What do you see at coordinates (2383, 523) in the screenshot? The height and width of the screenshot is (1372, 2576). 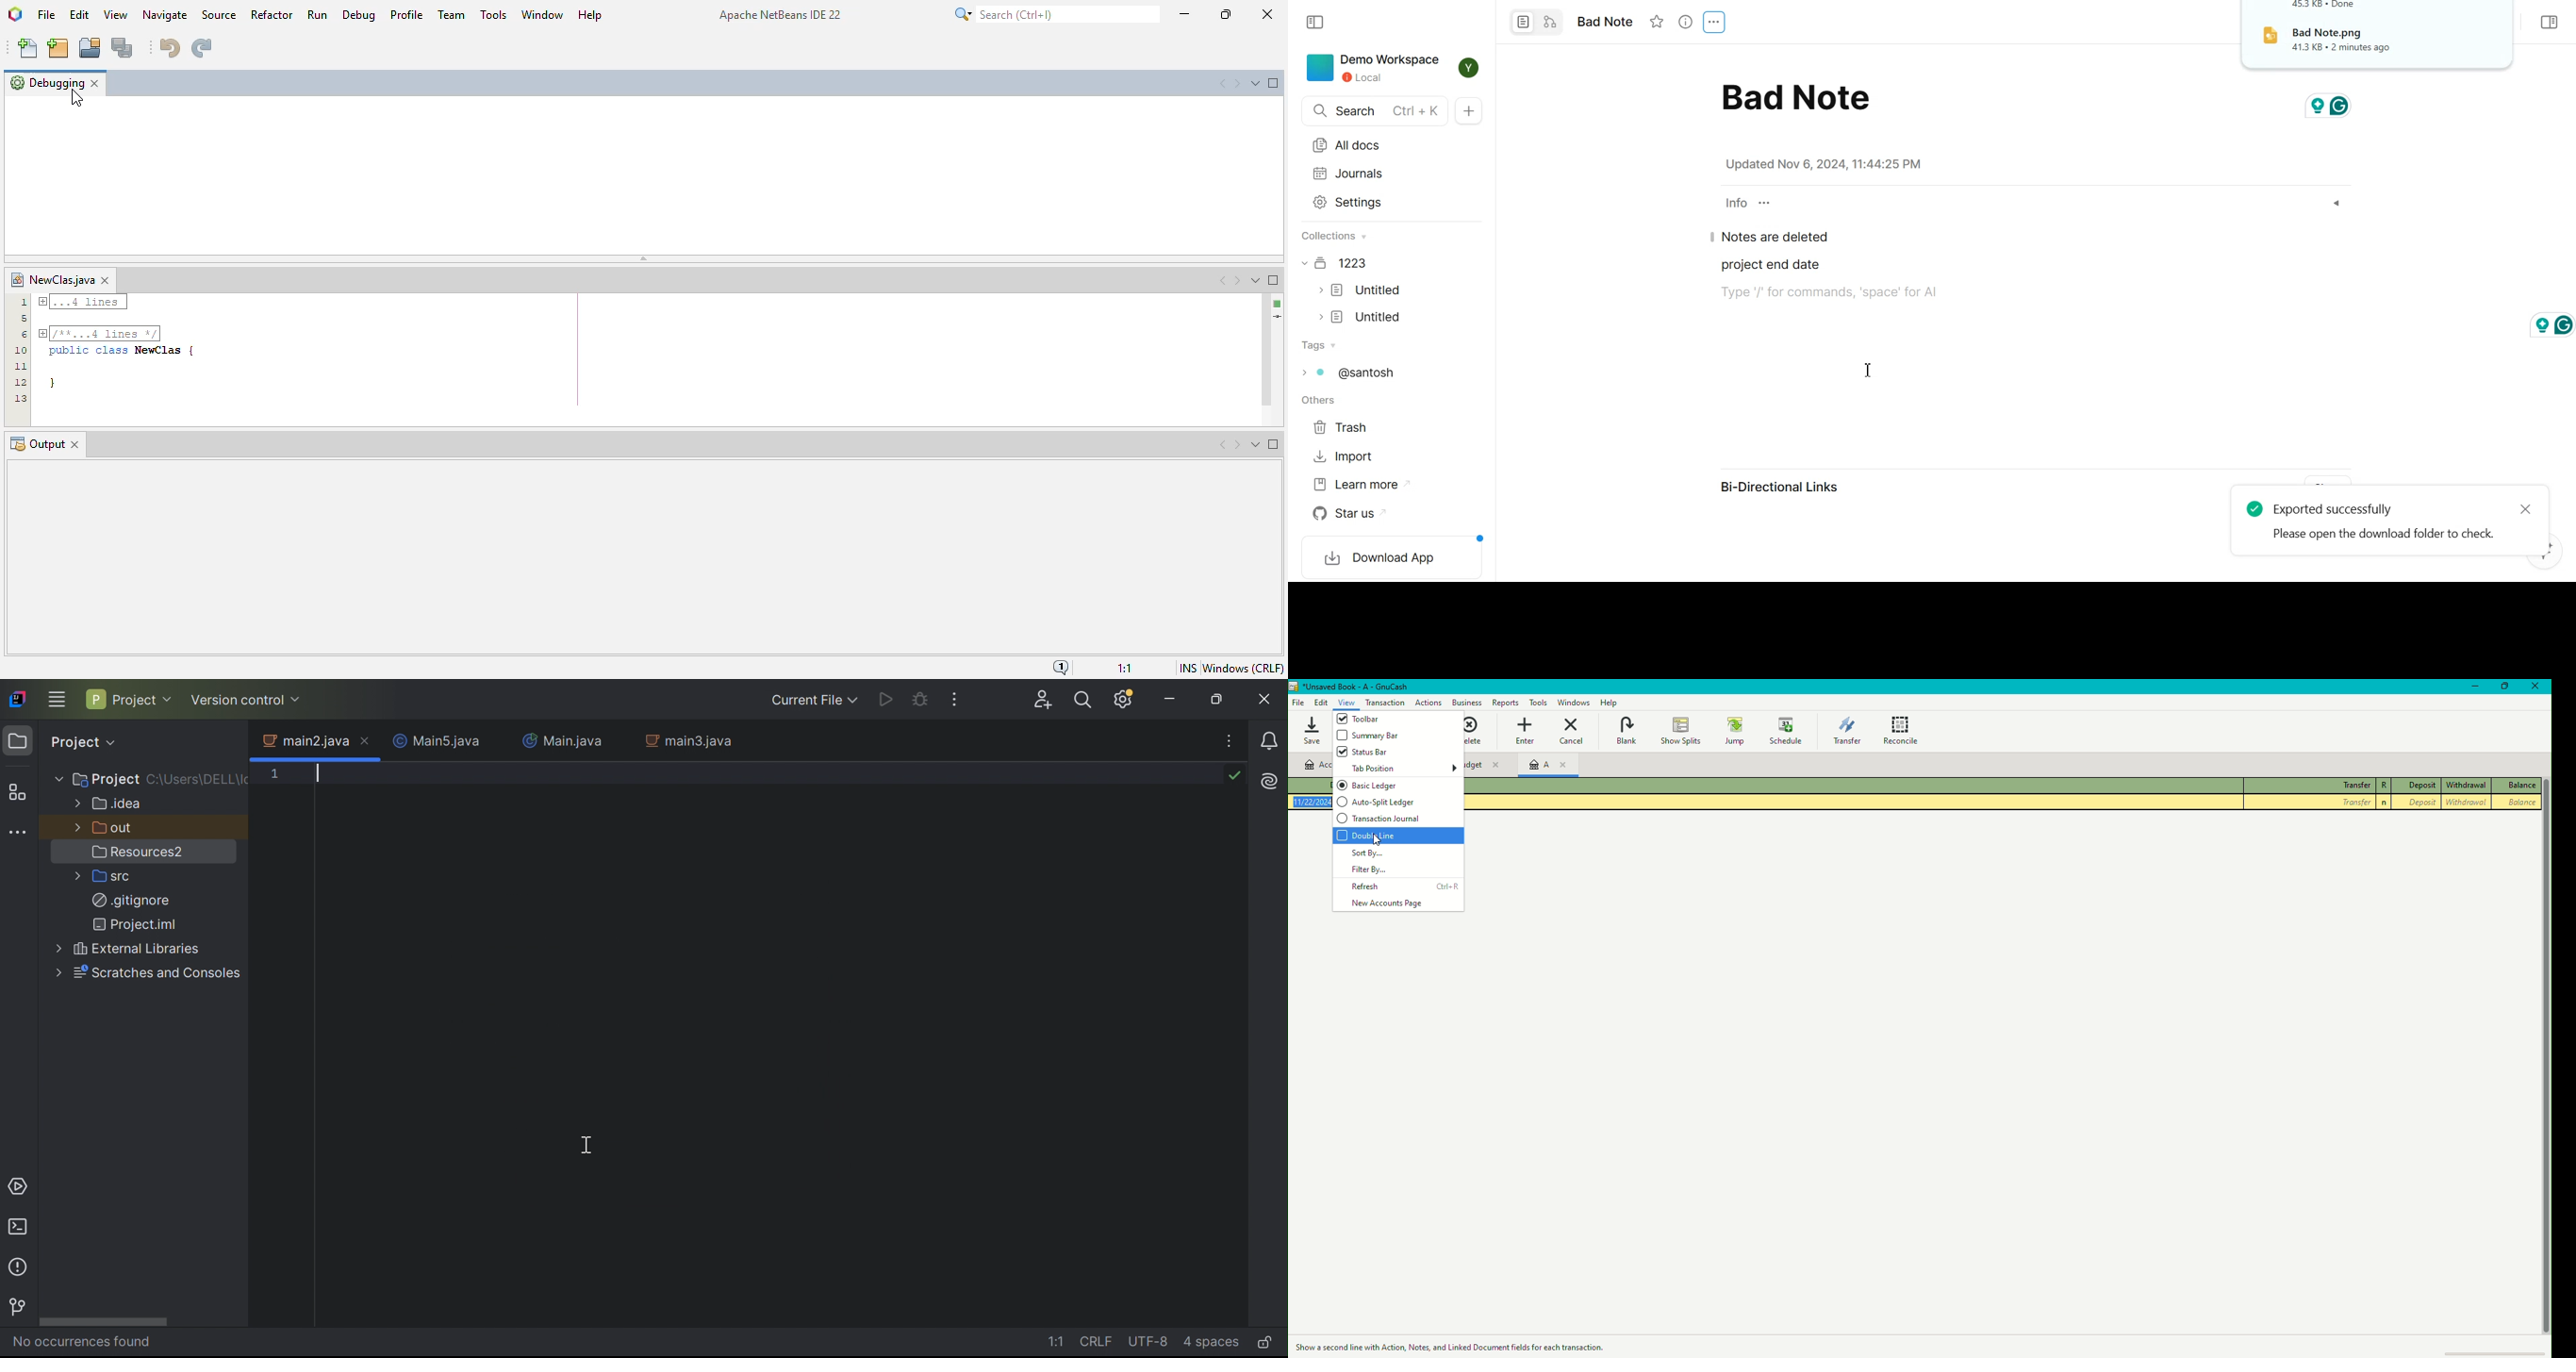 I see `Document exported successfully notification` at bounding box center [2383, 523].